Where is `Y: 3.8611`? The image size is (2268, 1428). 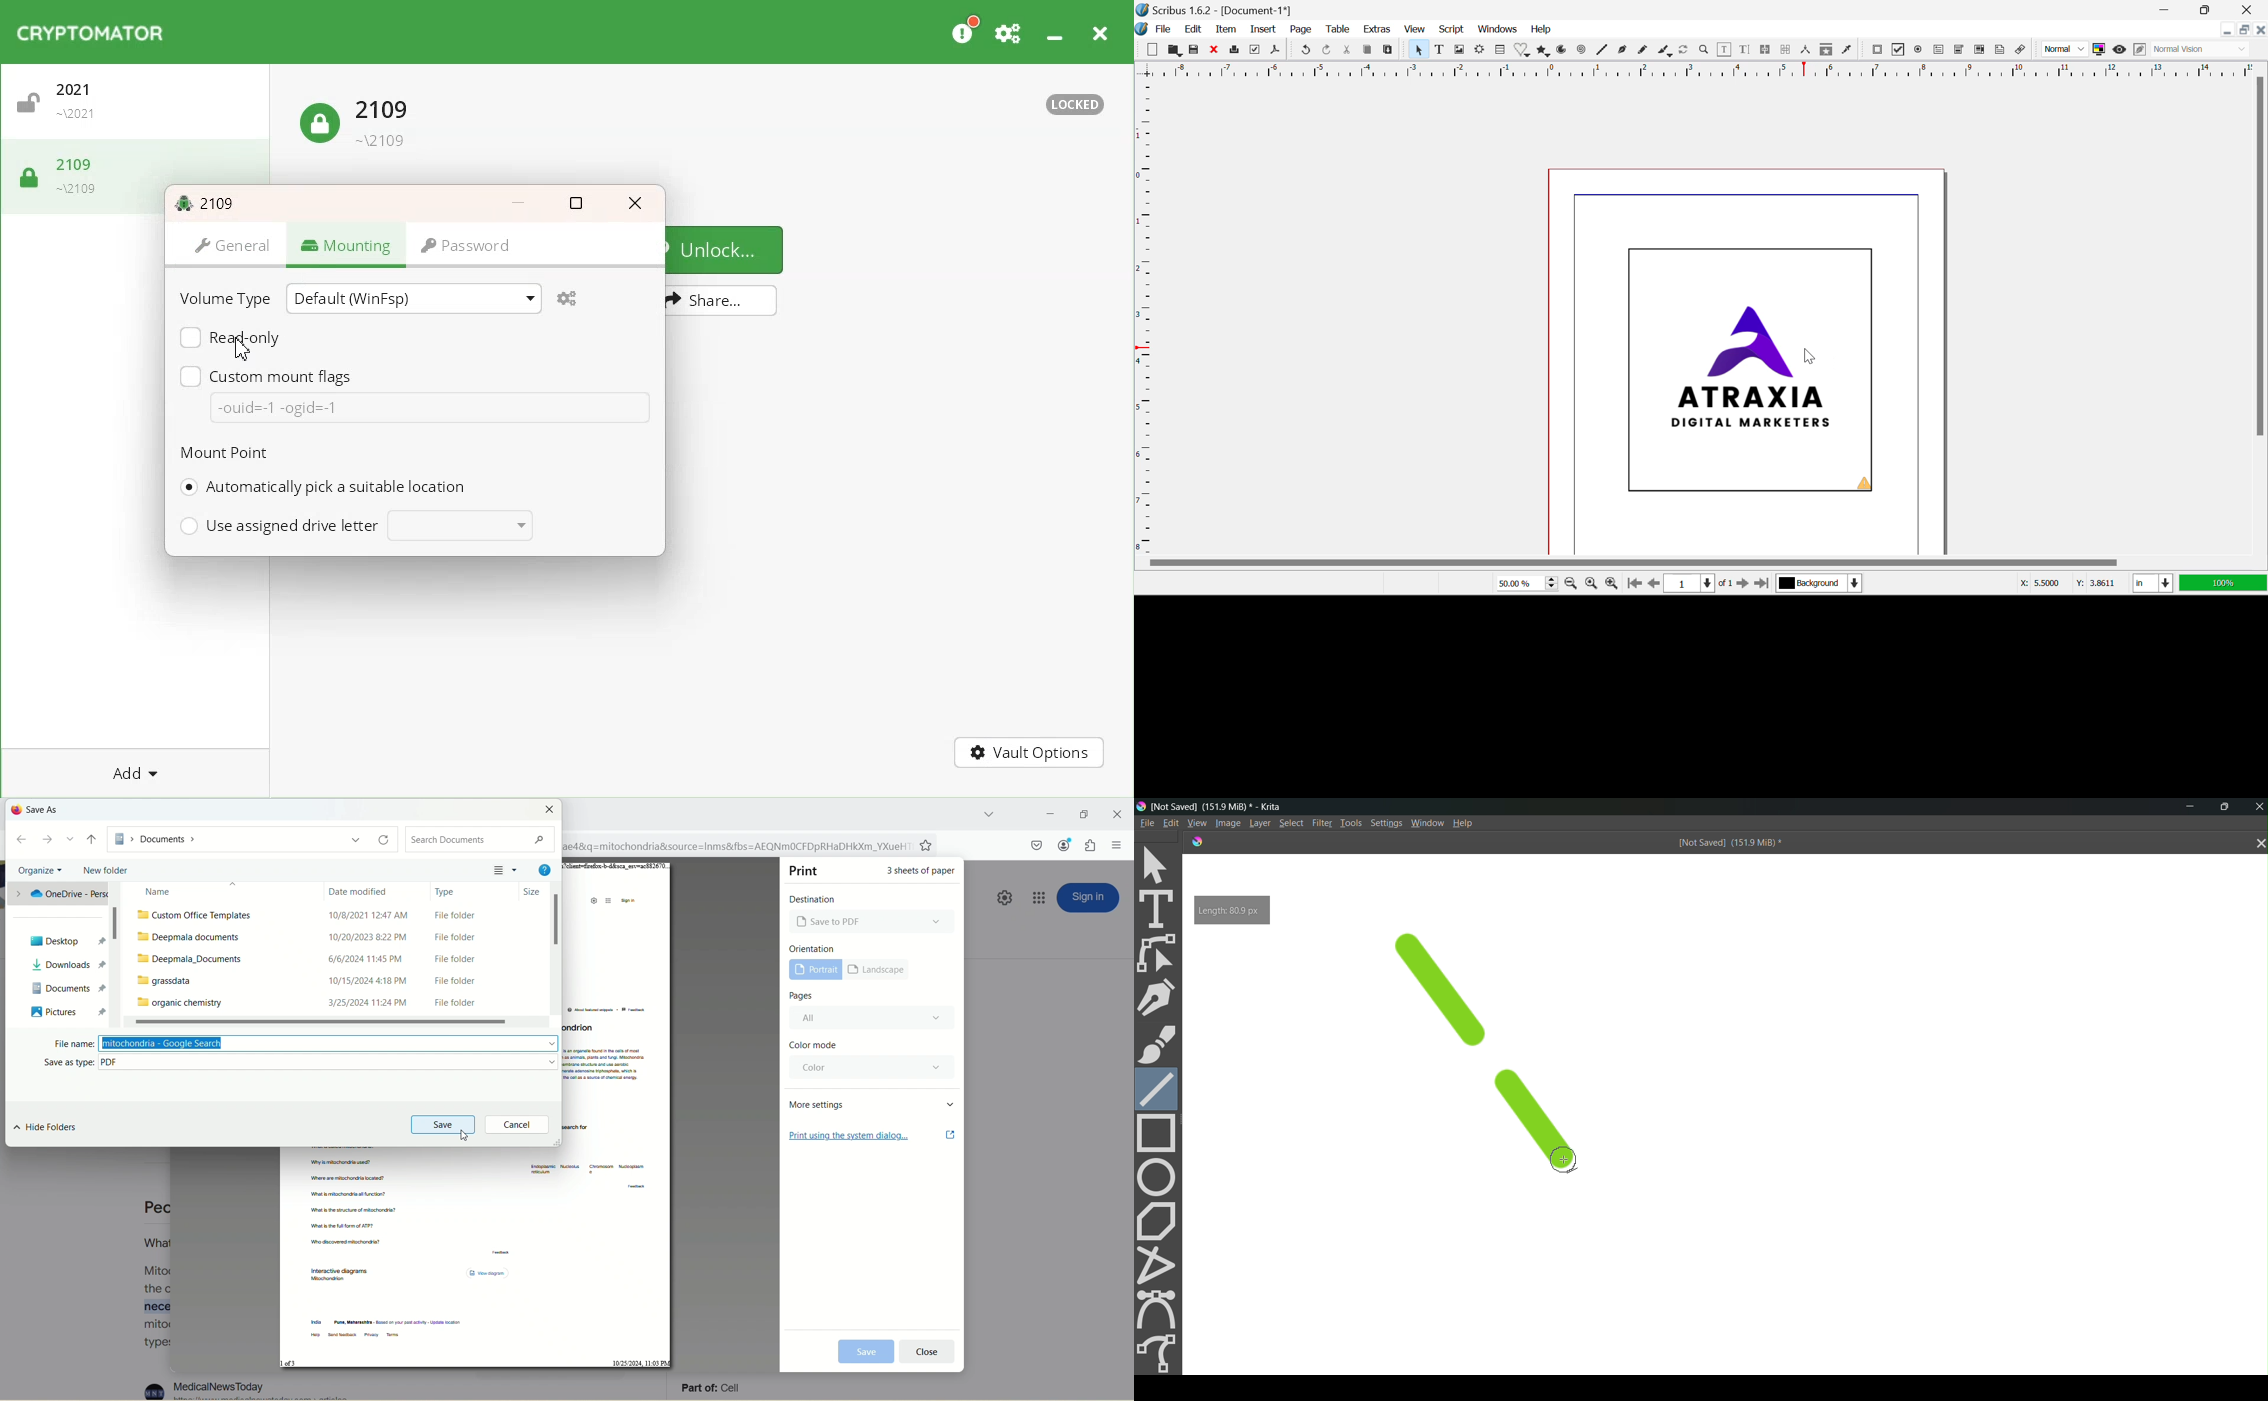
Y: 3.8611 is located at coordinates (2096, 585).